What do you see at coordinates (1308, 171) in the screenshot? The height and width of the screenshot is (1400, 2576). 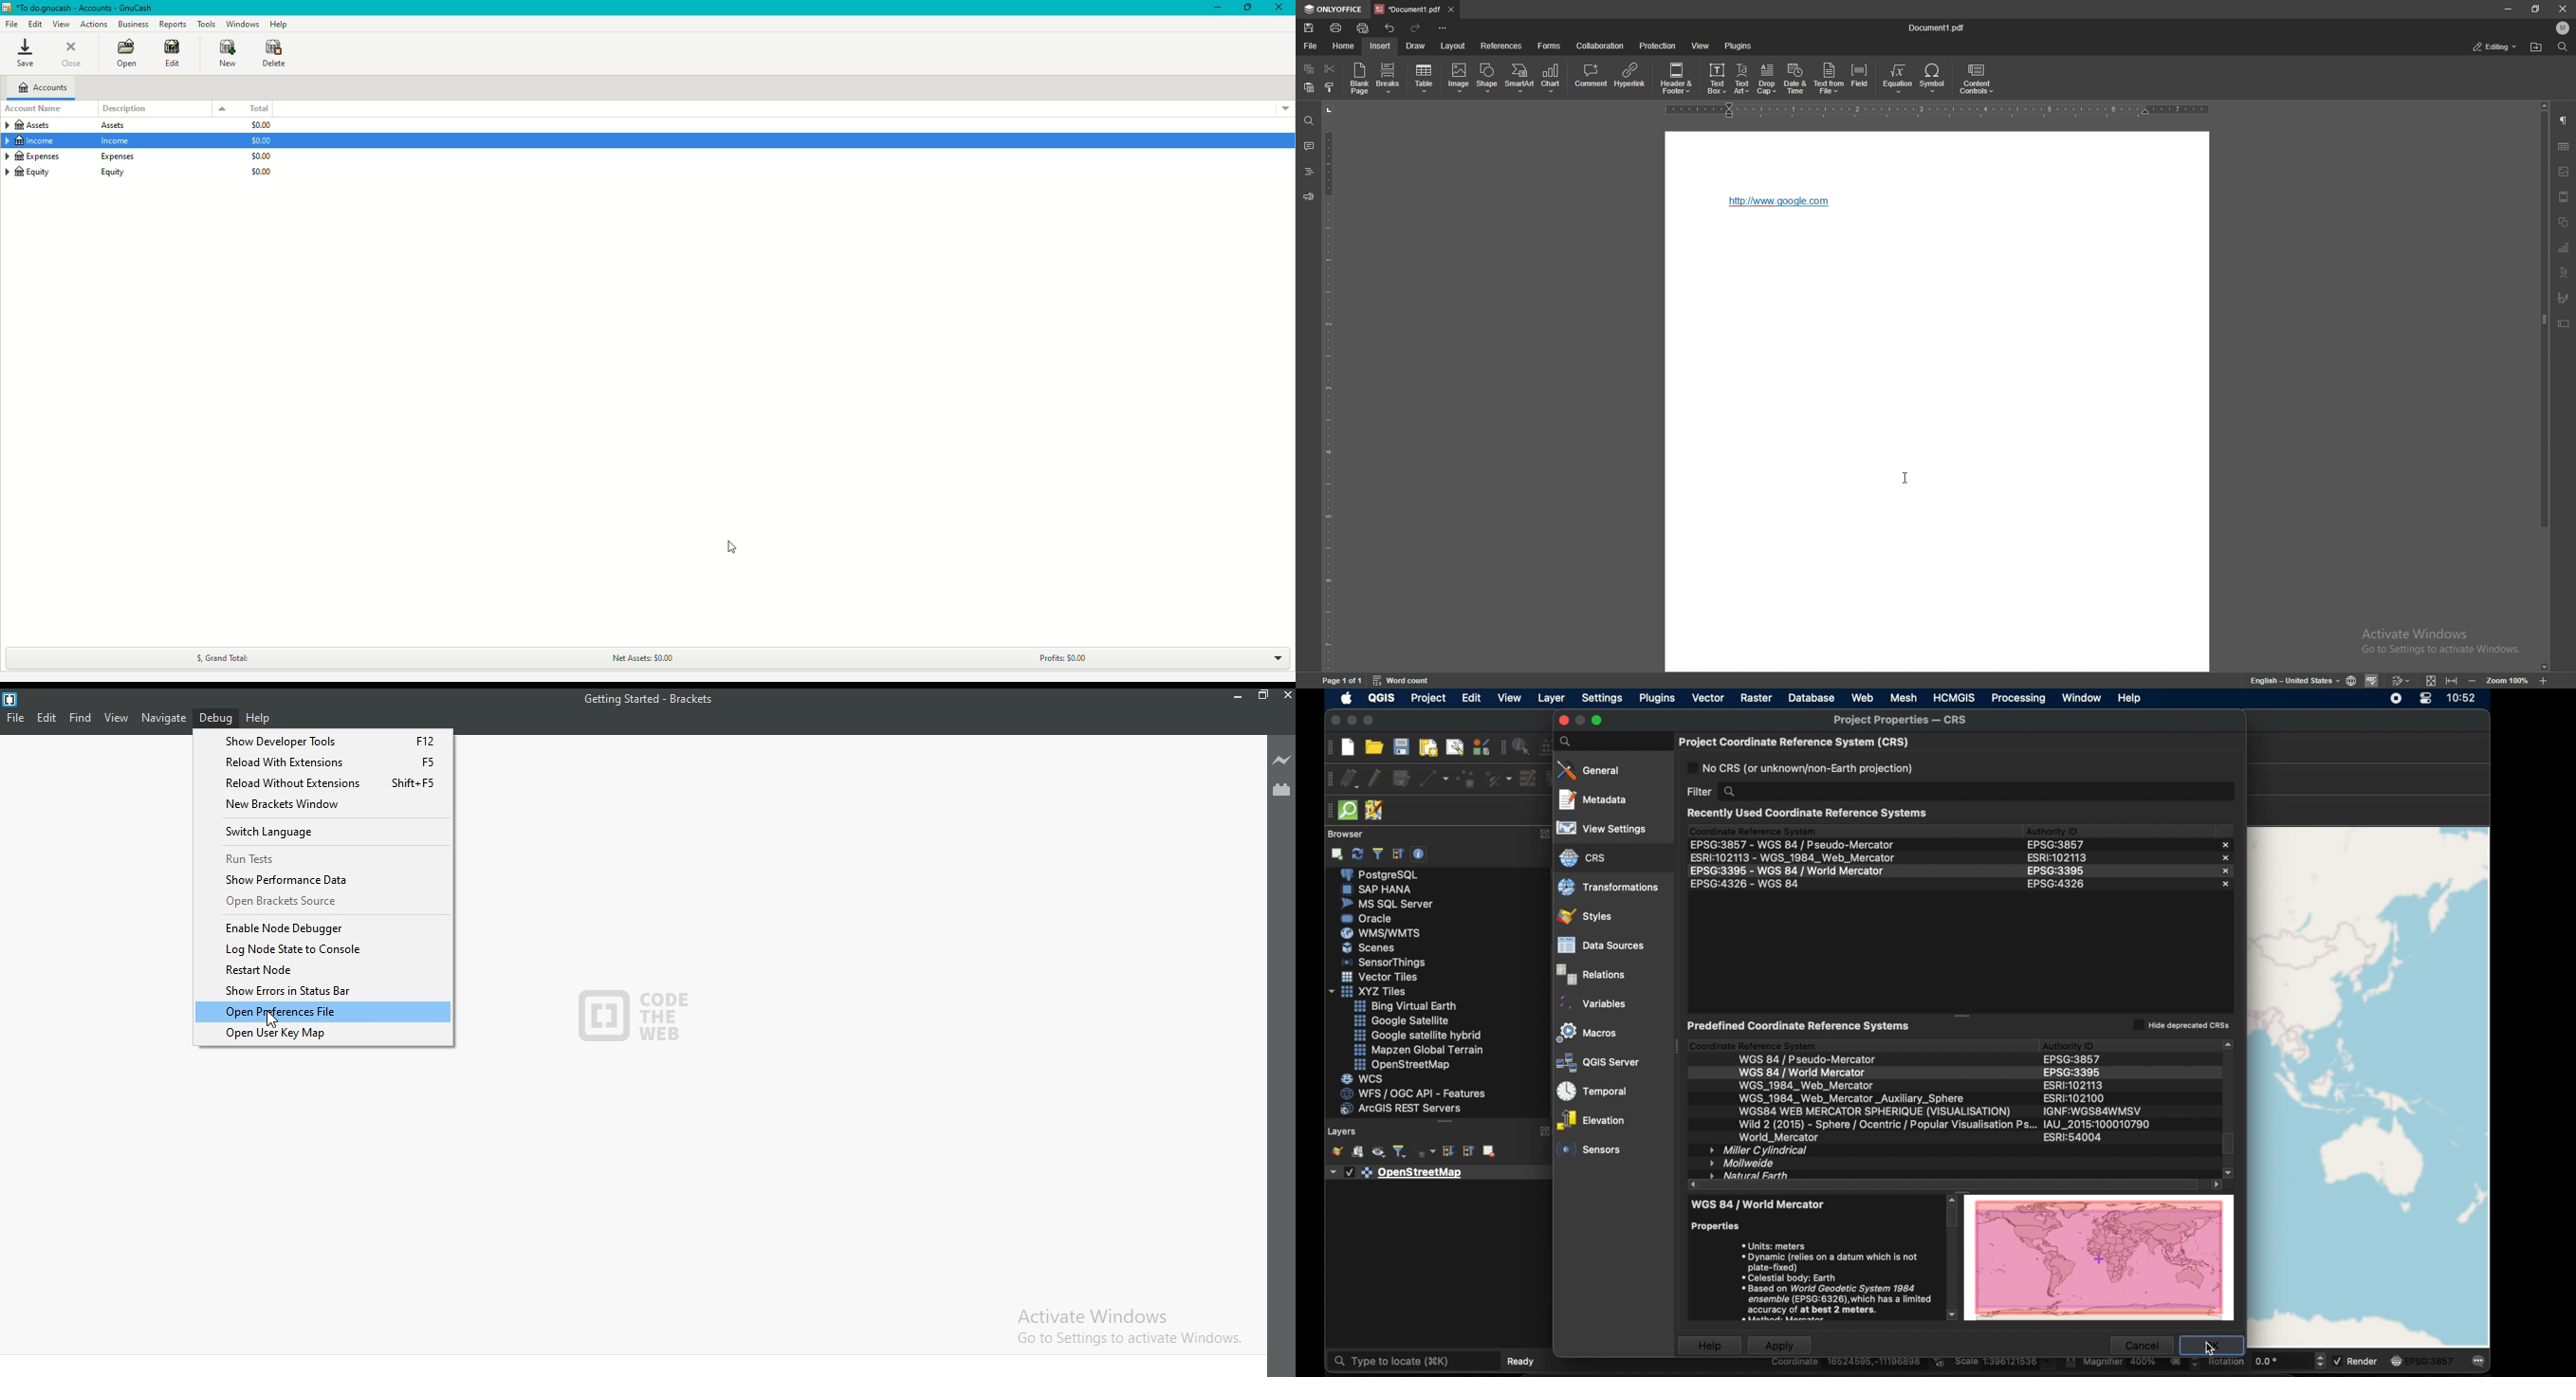 I see `headings` at bounding box center [1308, 171].